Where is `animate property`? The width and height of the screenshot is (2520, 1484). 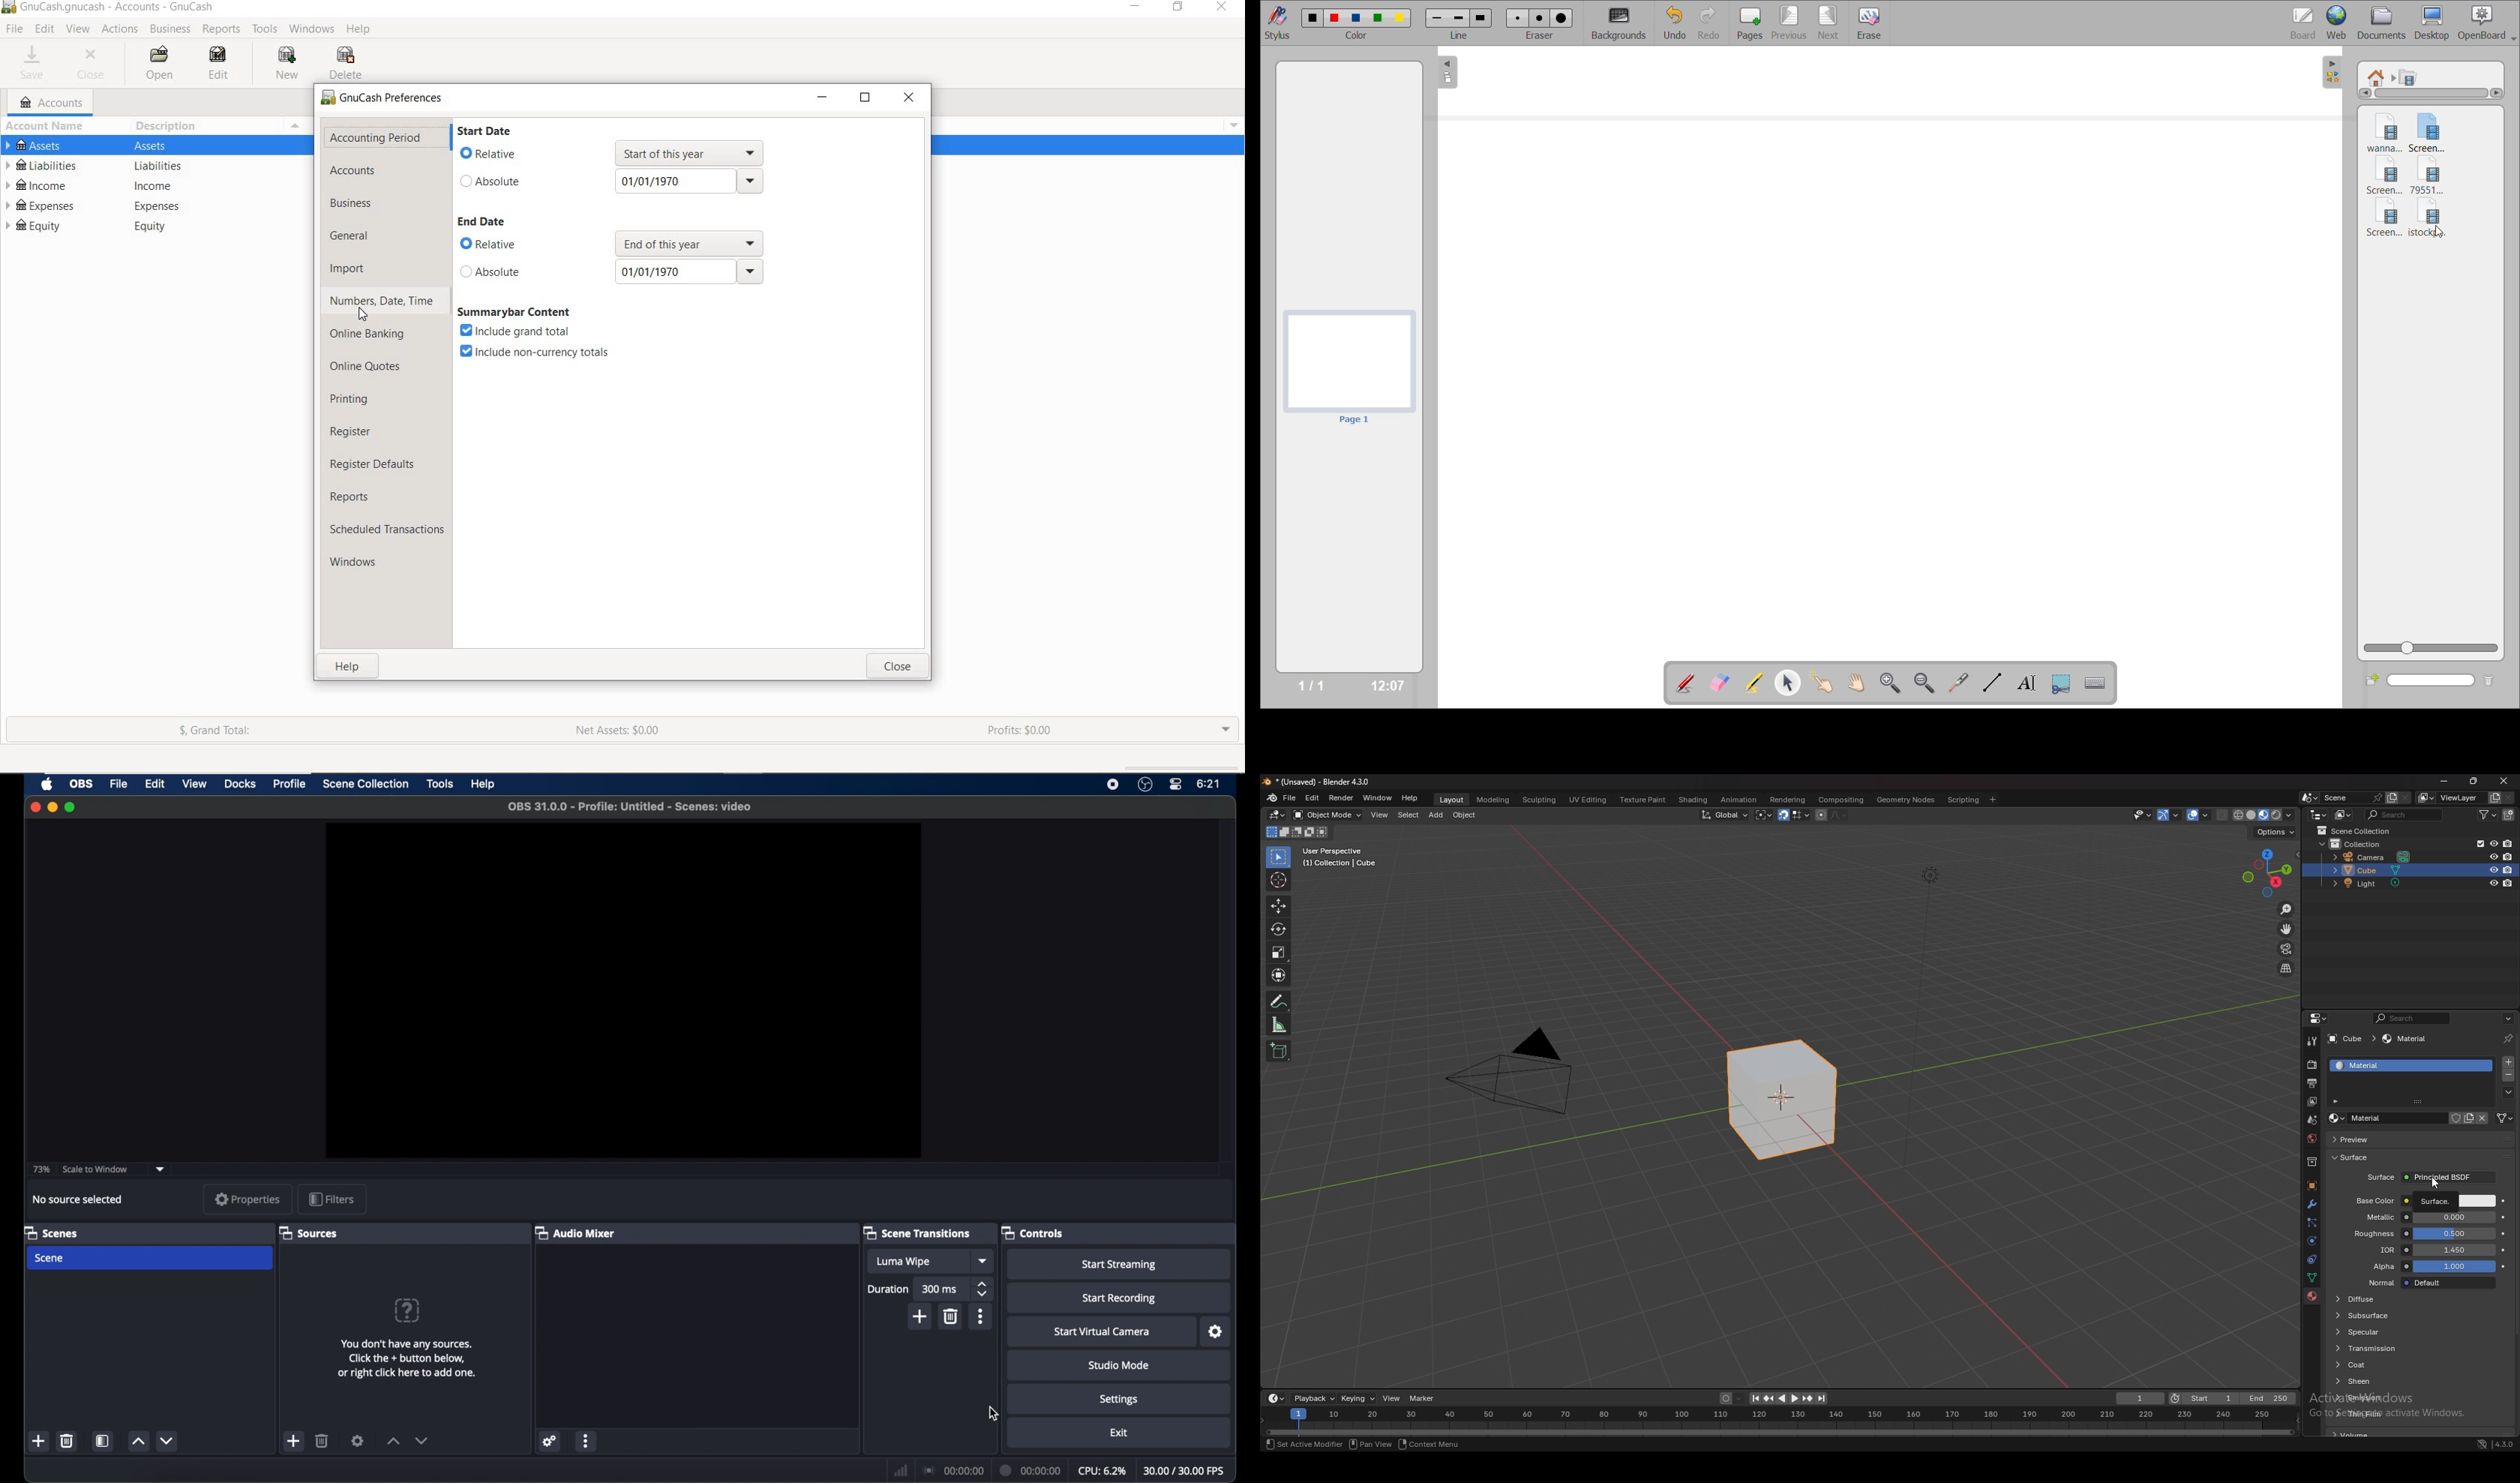 animate property is located at coordinates (2504, 1217).